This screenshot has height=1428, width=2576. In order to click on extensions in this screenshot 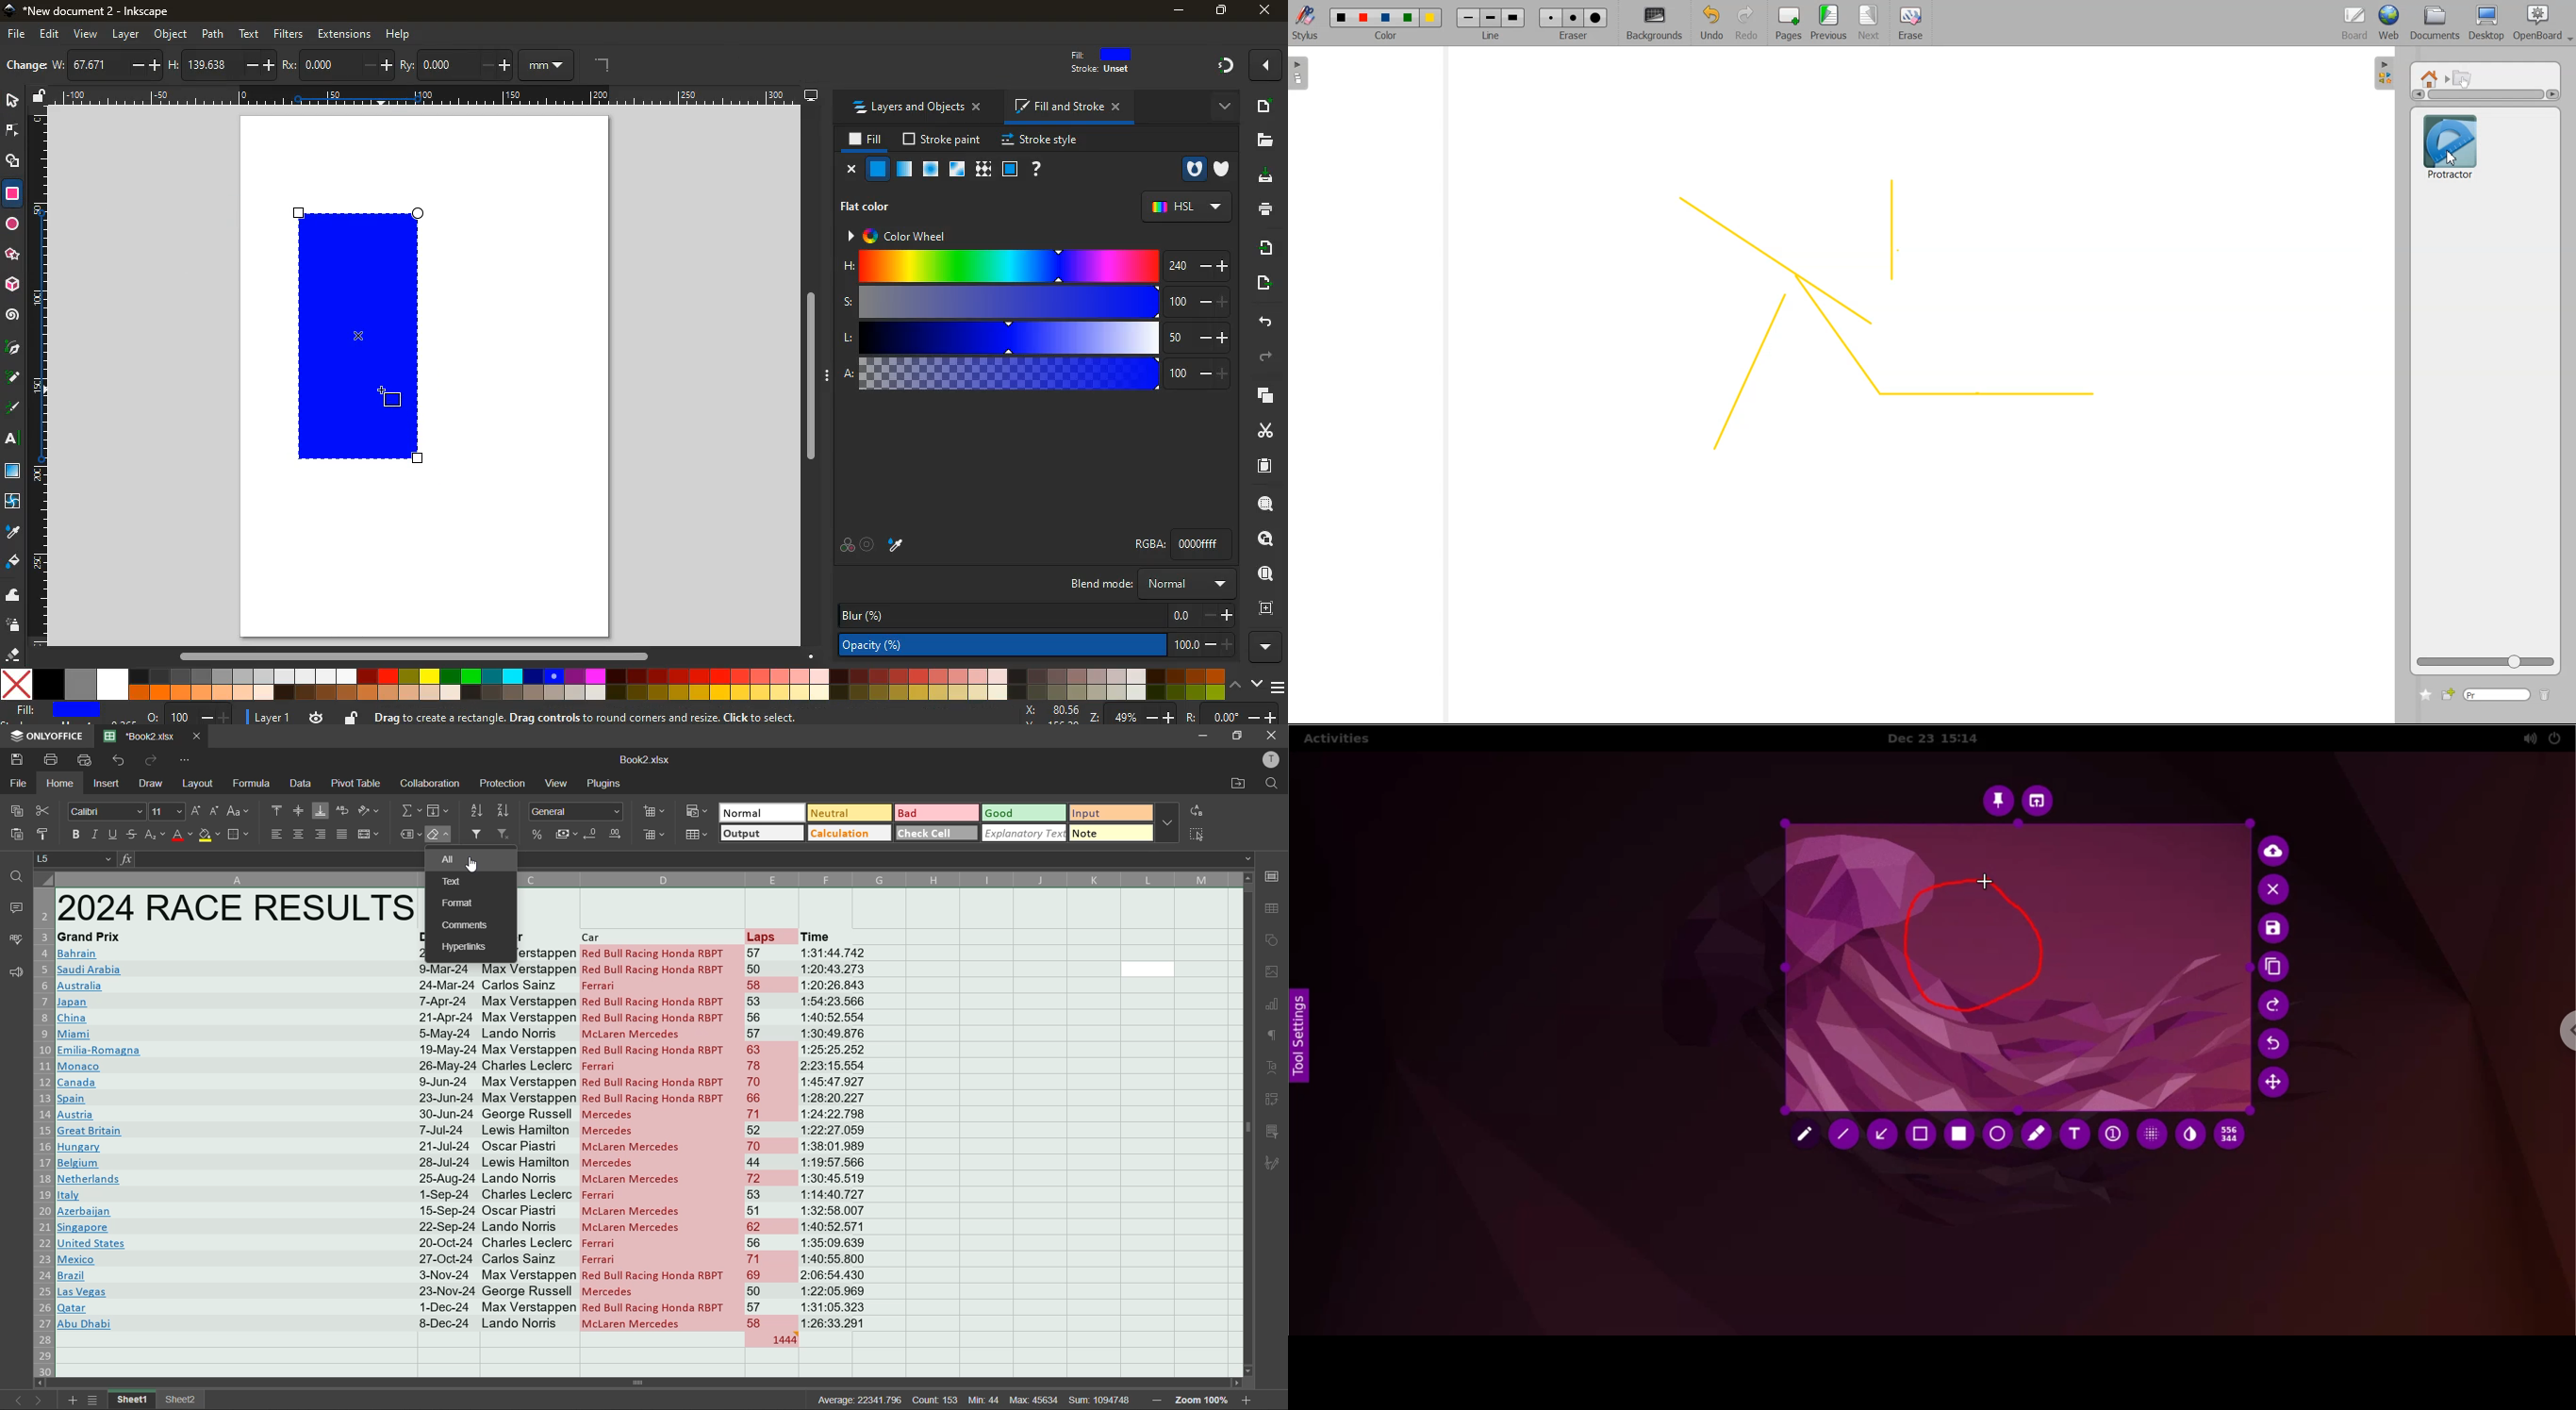, I will do `click(344, 35)`.